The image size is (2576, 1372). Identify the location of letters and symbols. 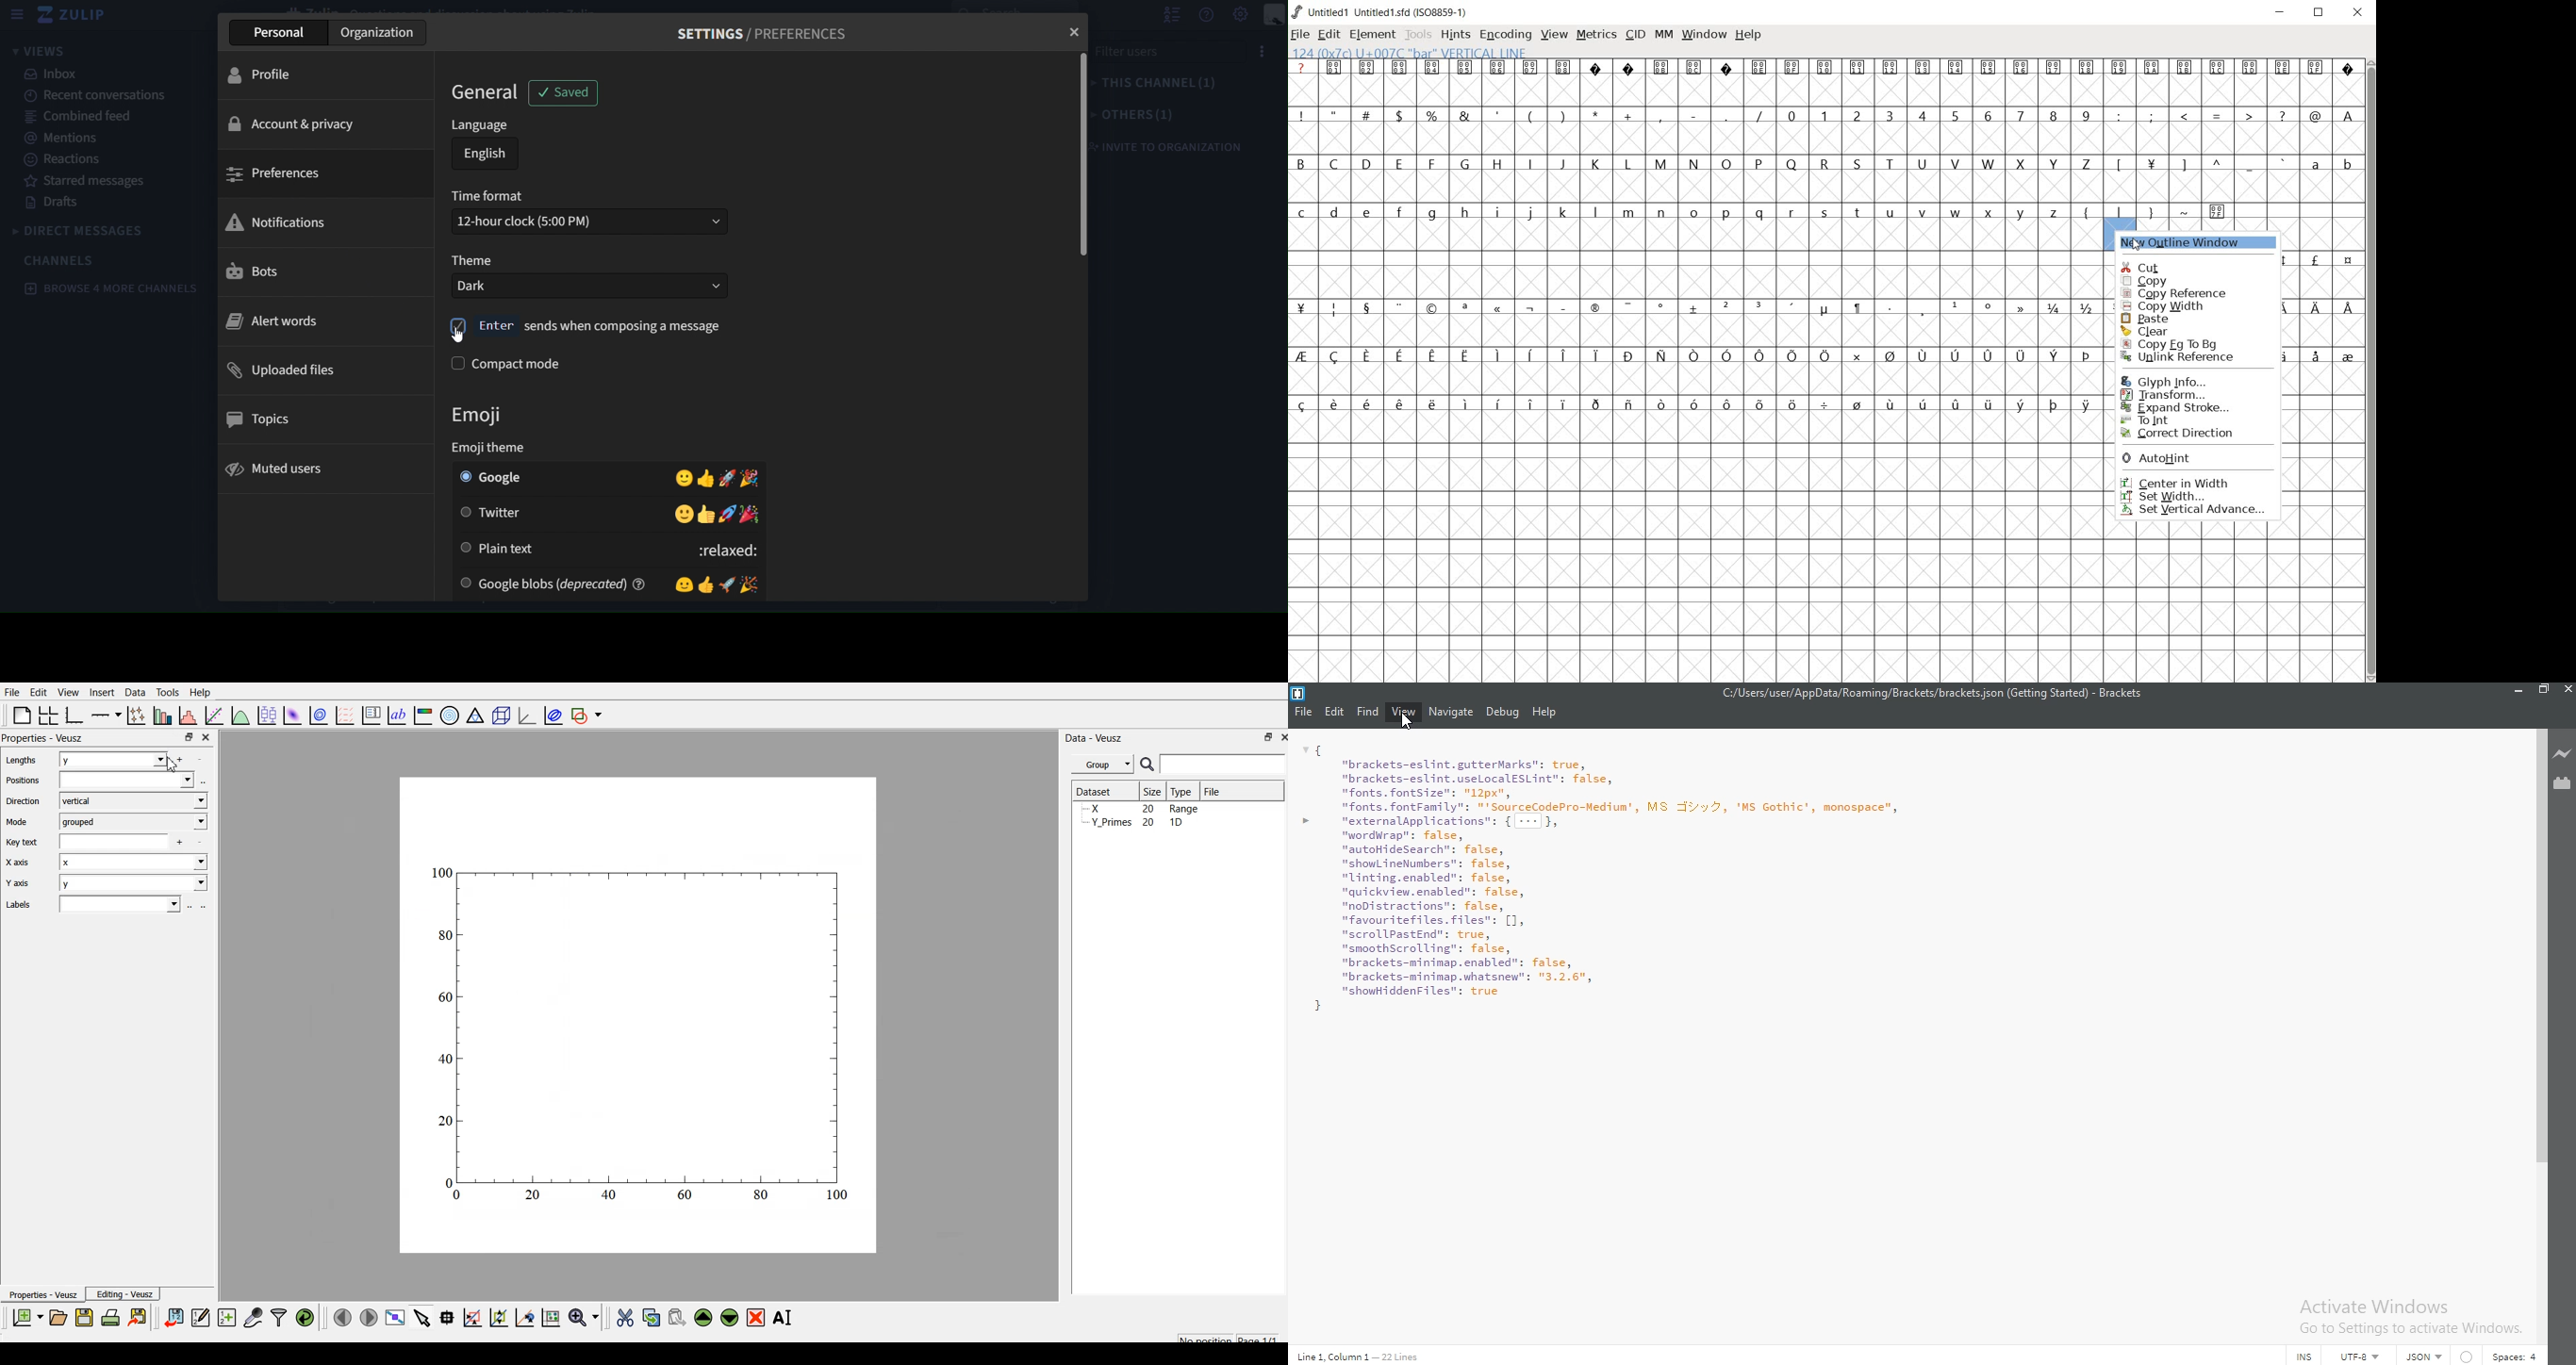
(1825, 163).